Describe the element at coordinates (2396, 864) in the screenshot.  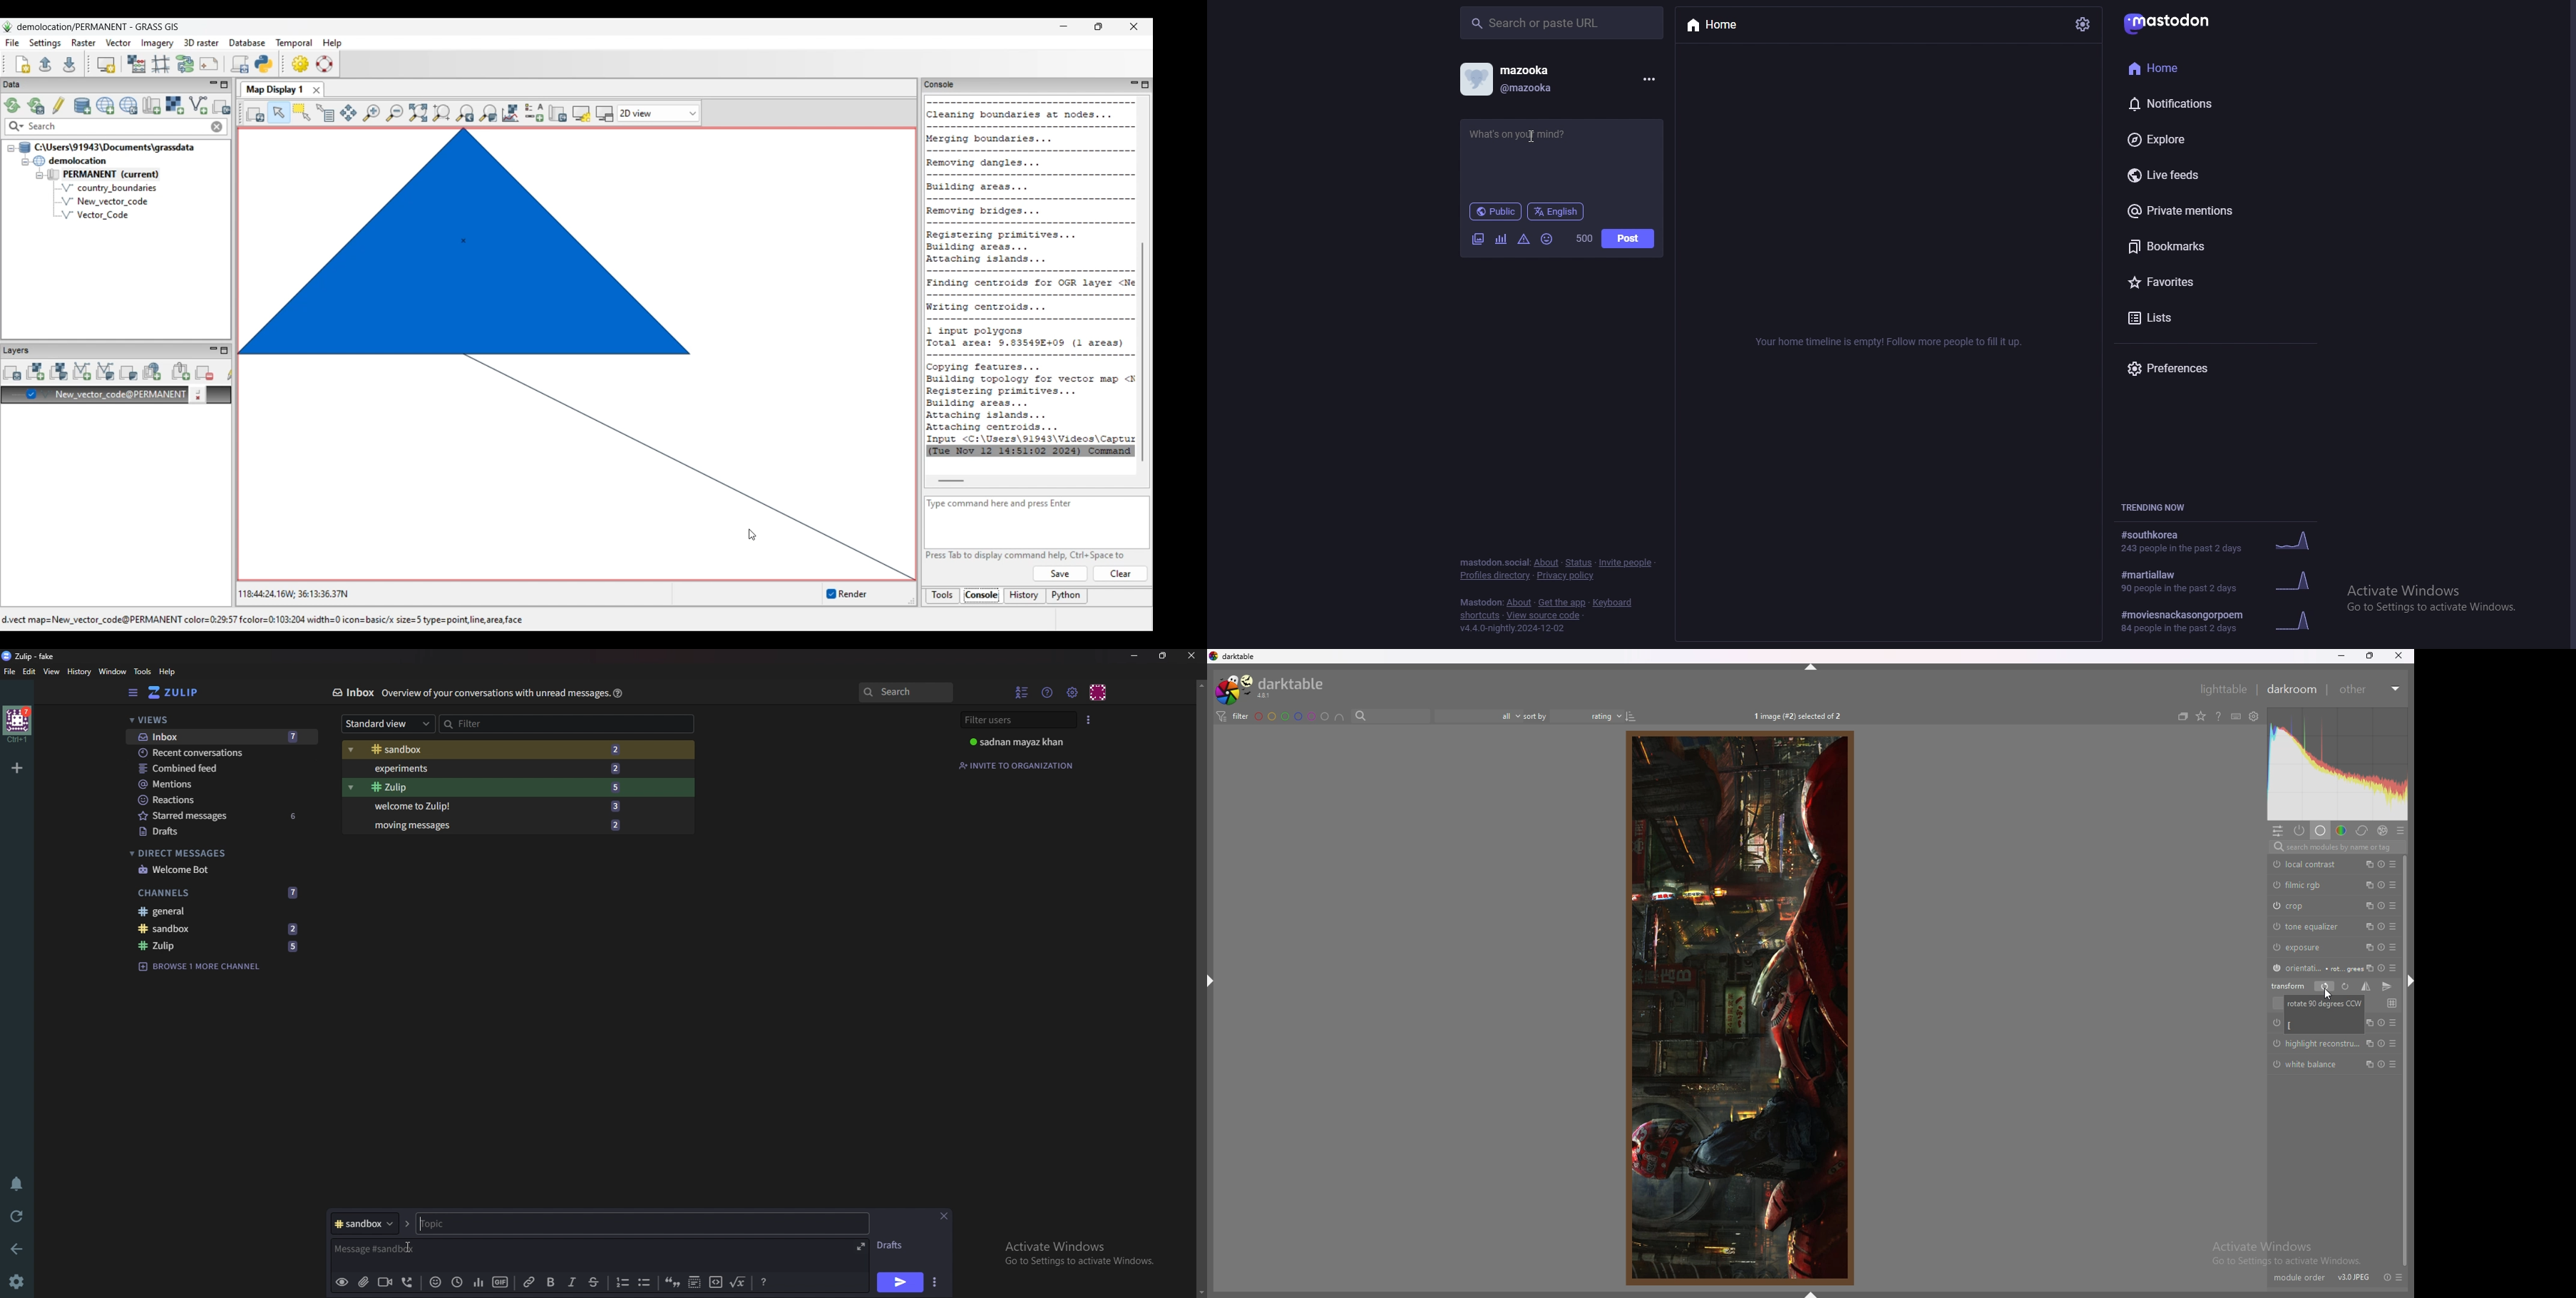
I see `presets` at that location.